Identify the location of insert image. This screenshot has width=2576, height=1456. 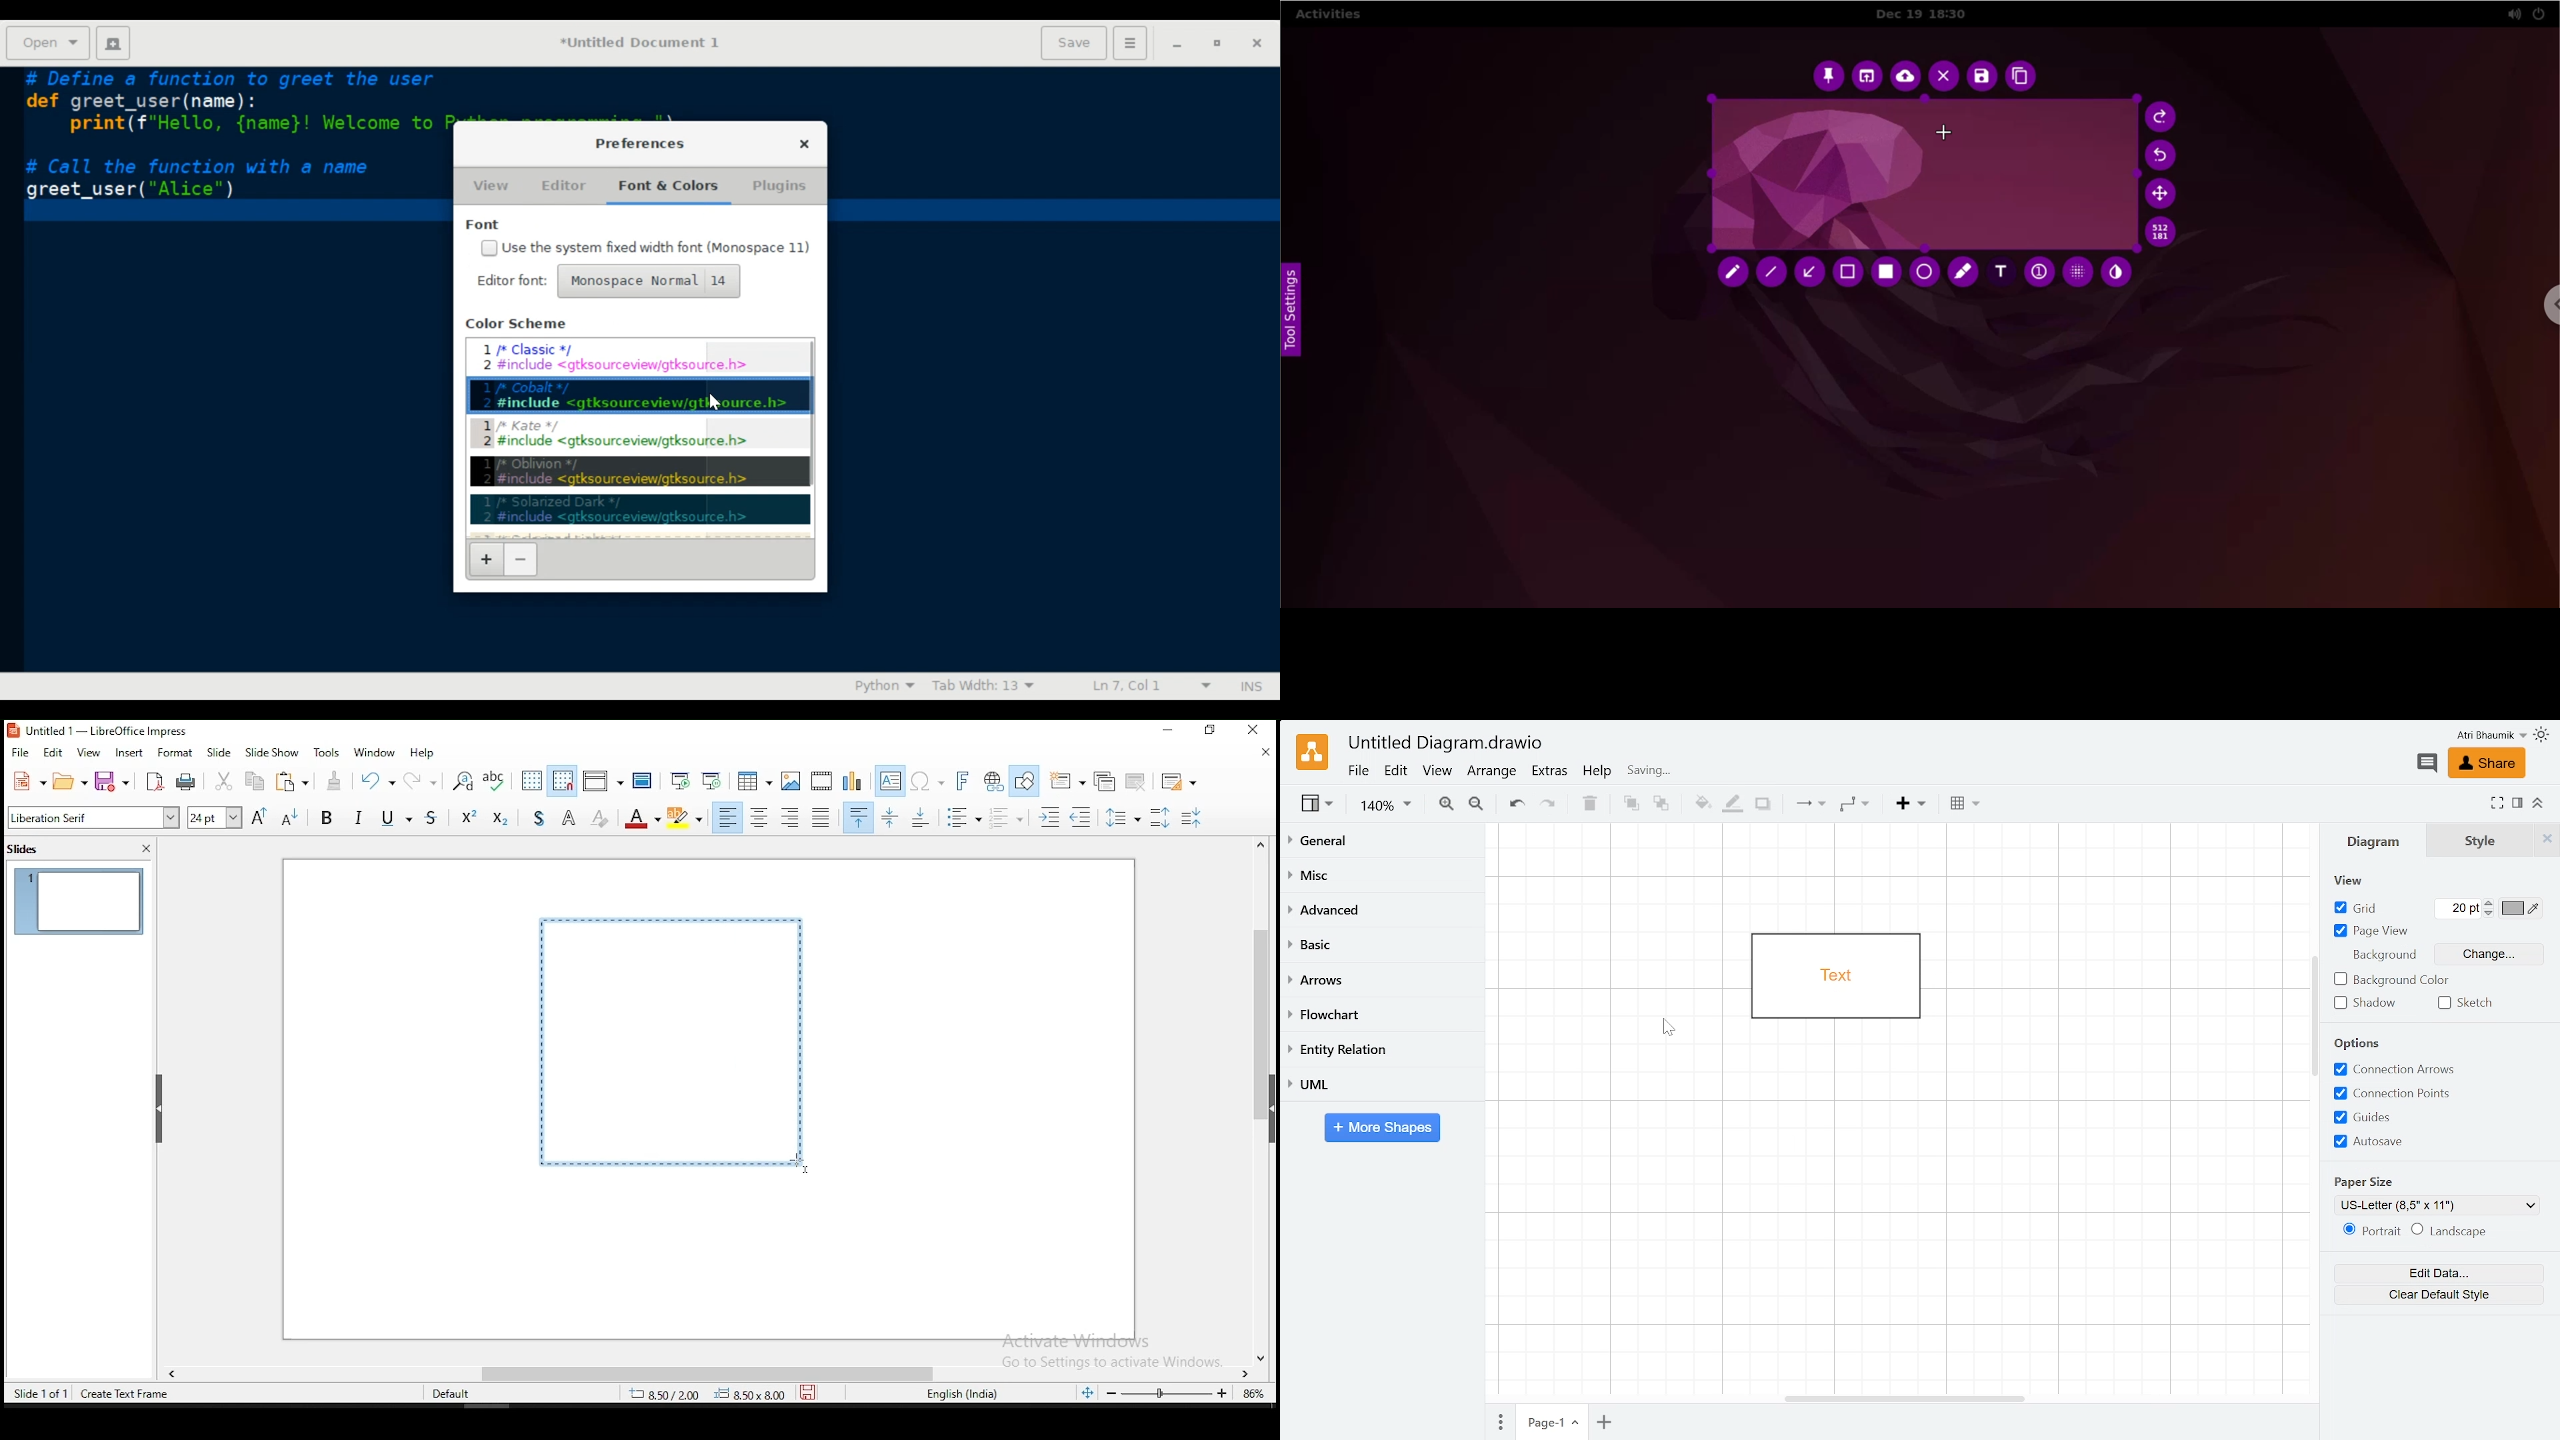
(792, 781).